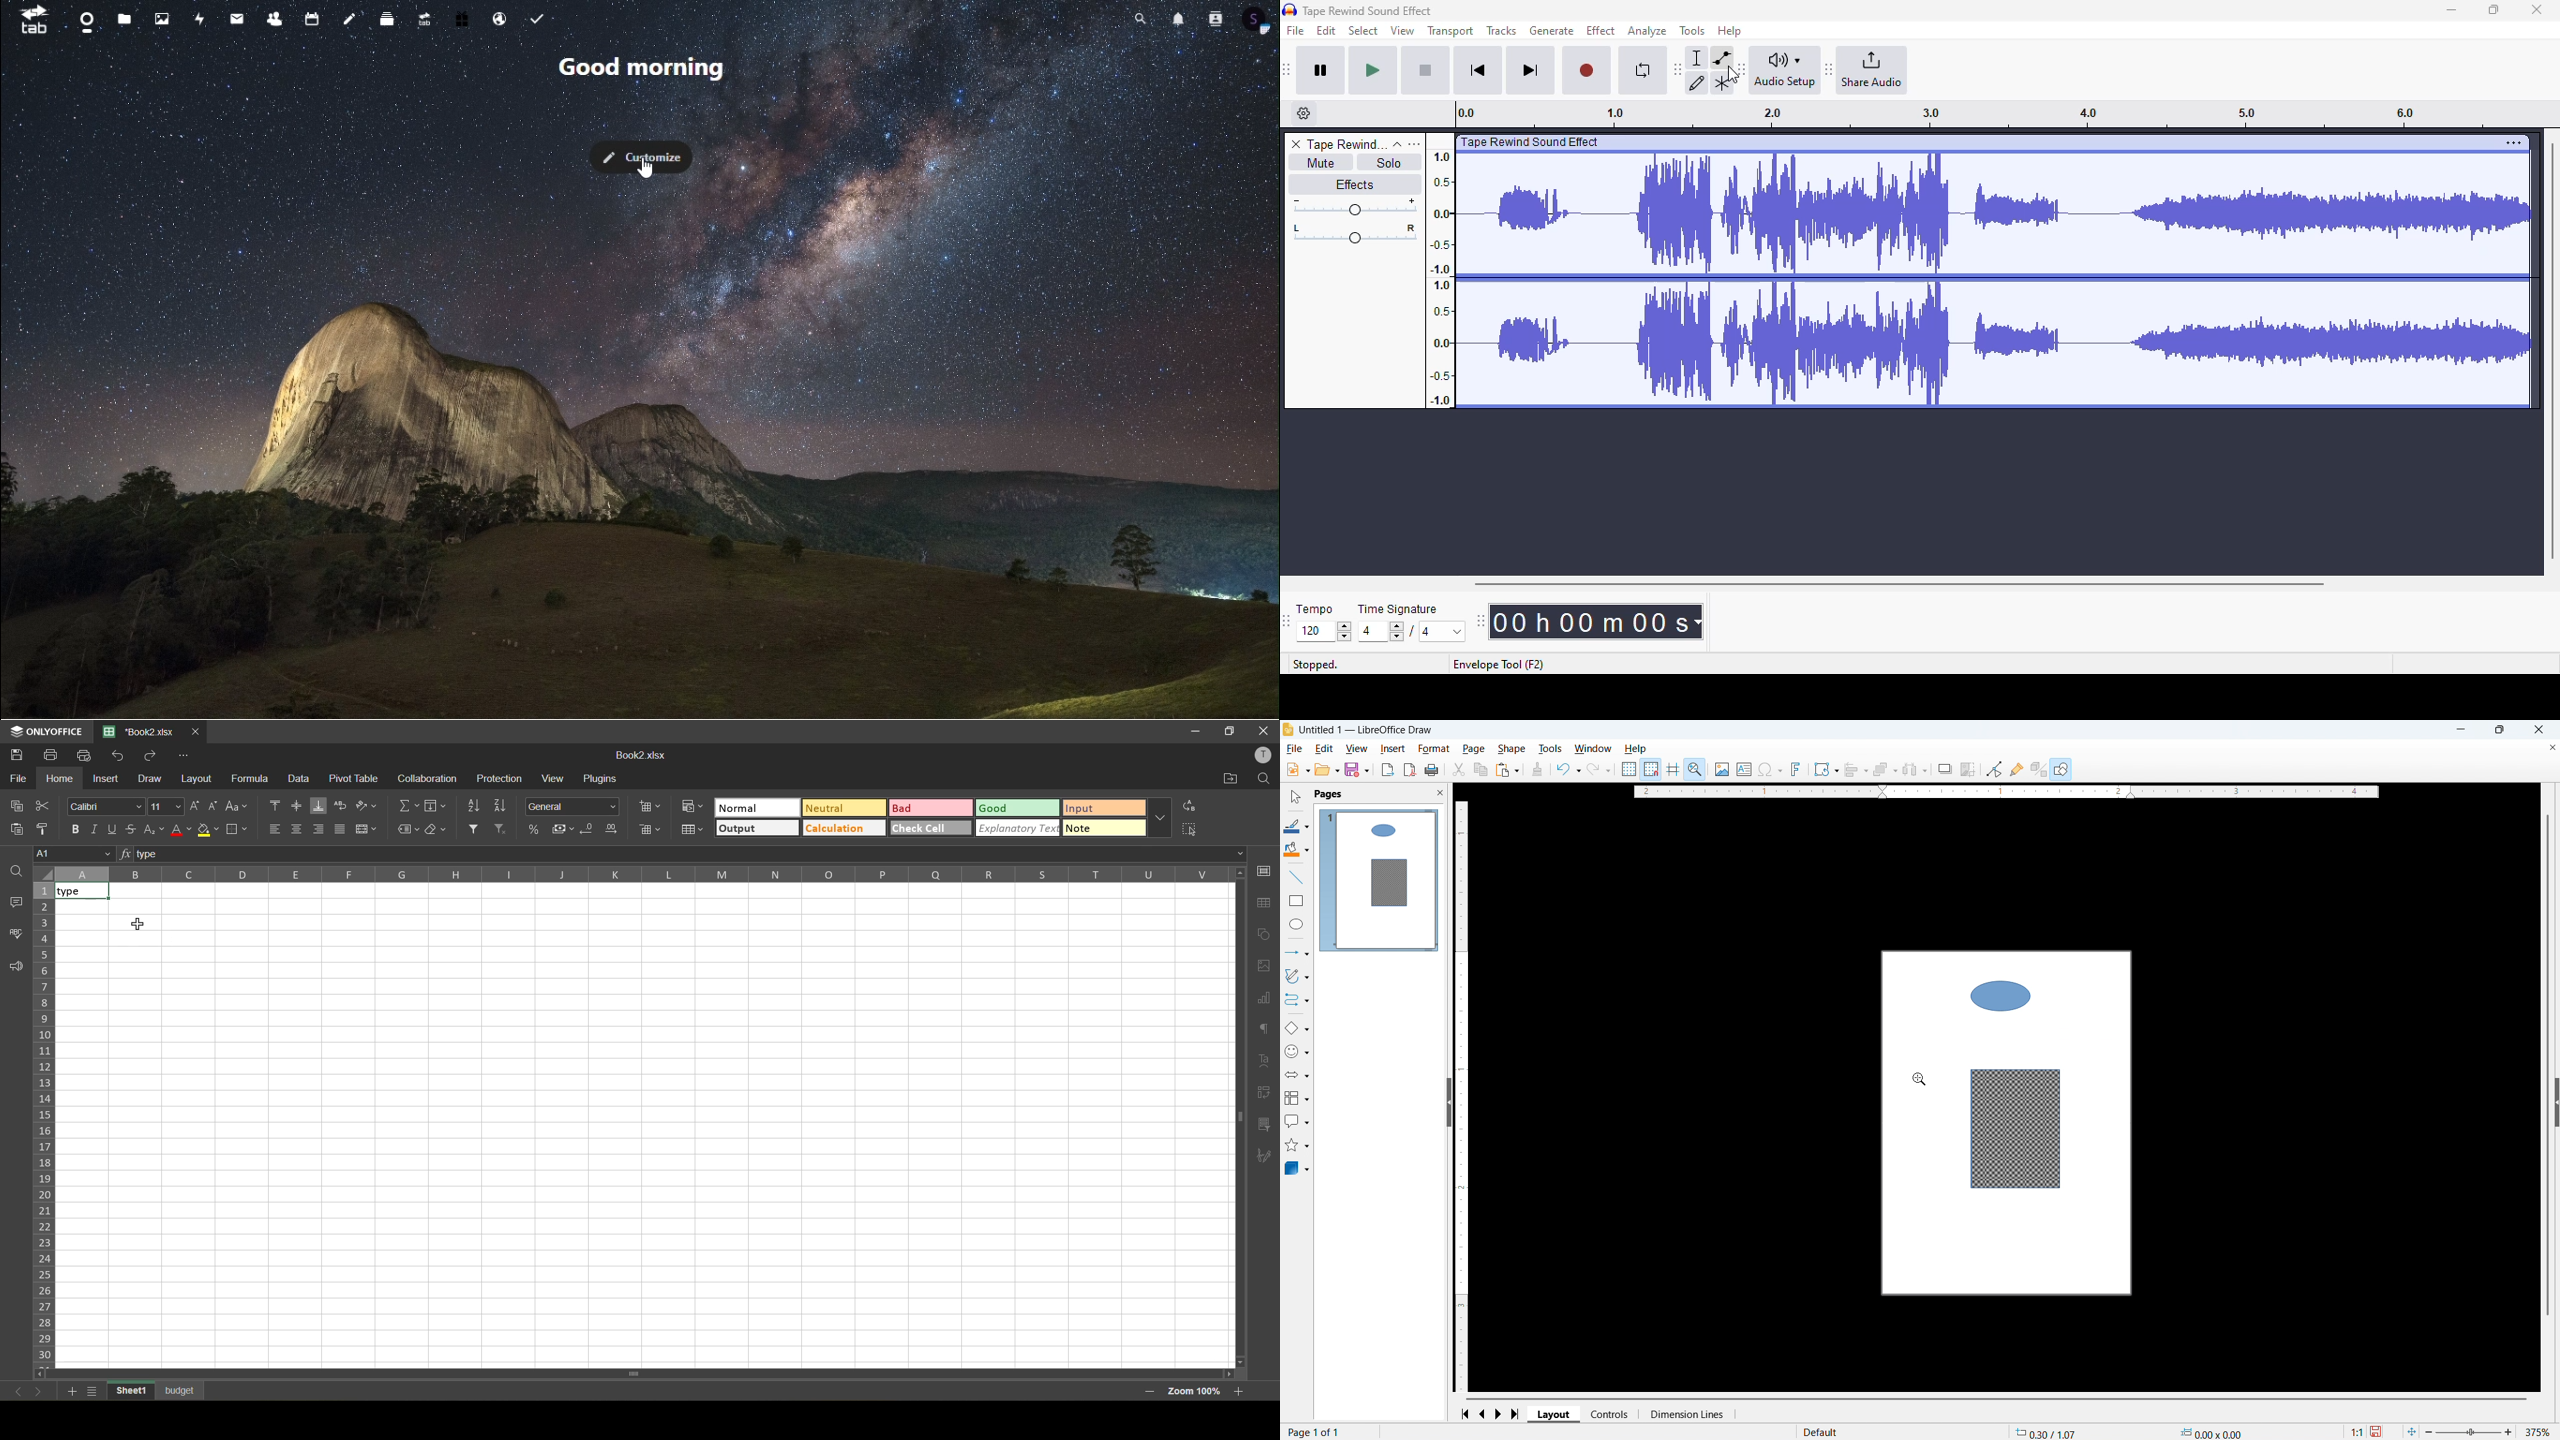  Describe the element at coordinates (1297, 1000) in the screenshot. I see `Connectors ` at that location.